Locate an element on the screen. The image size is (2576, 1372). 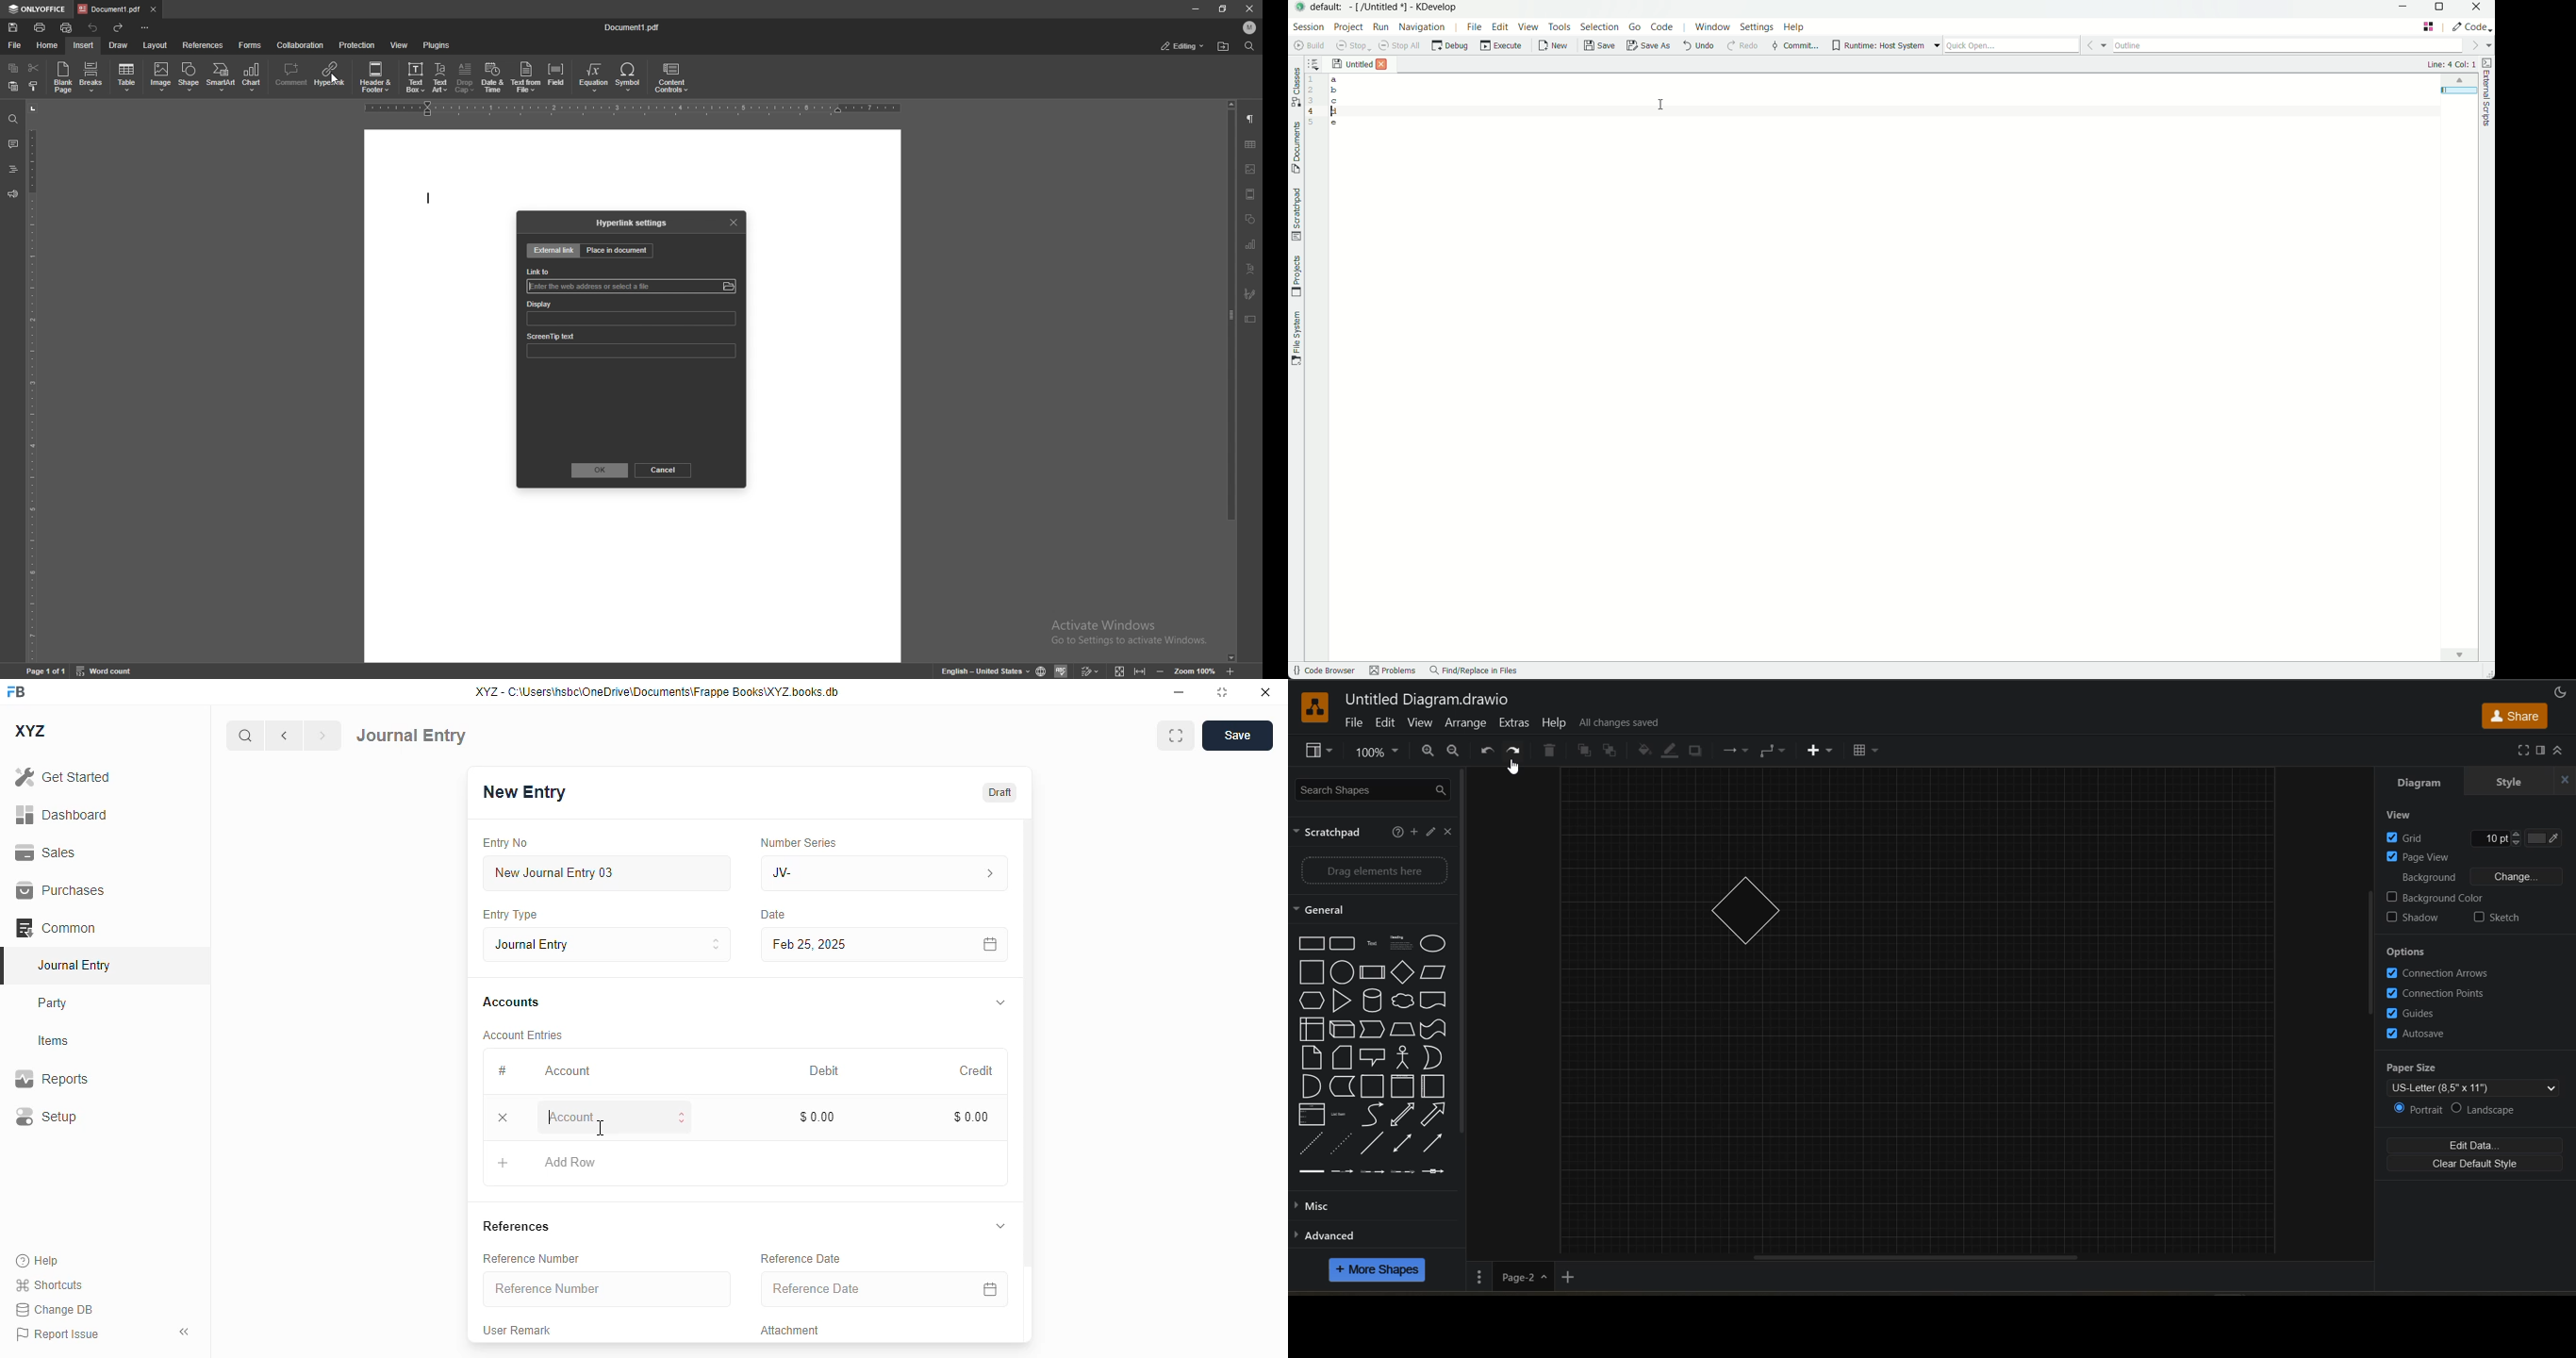
shadow is located at coordinates (2416, 918).